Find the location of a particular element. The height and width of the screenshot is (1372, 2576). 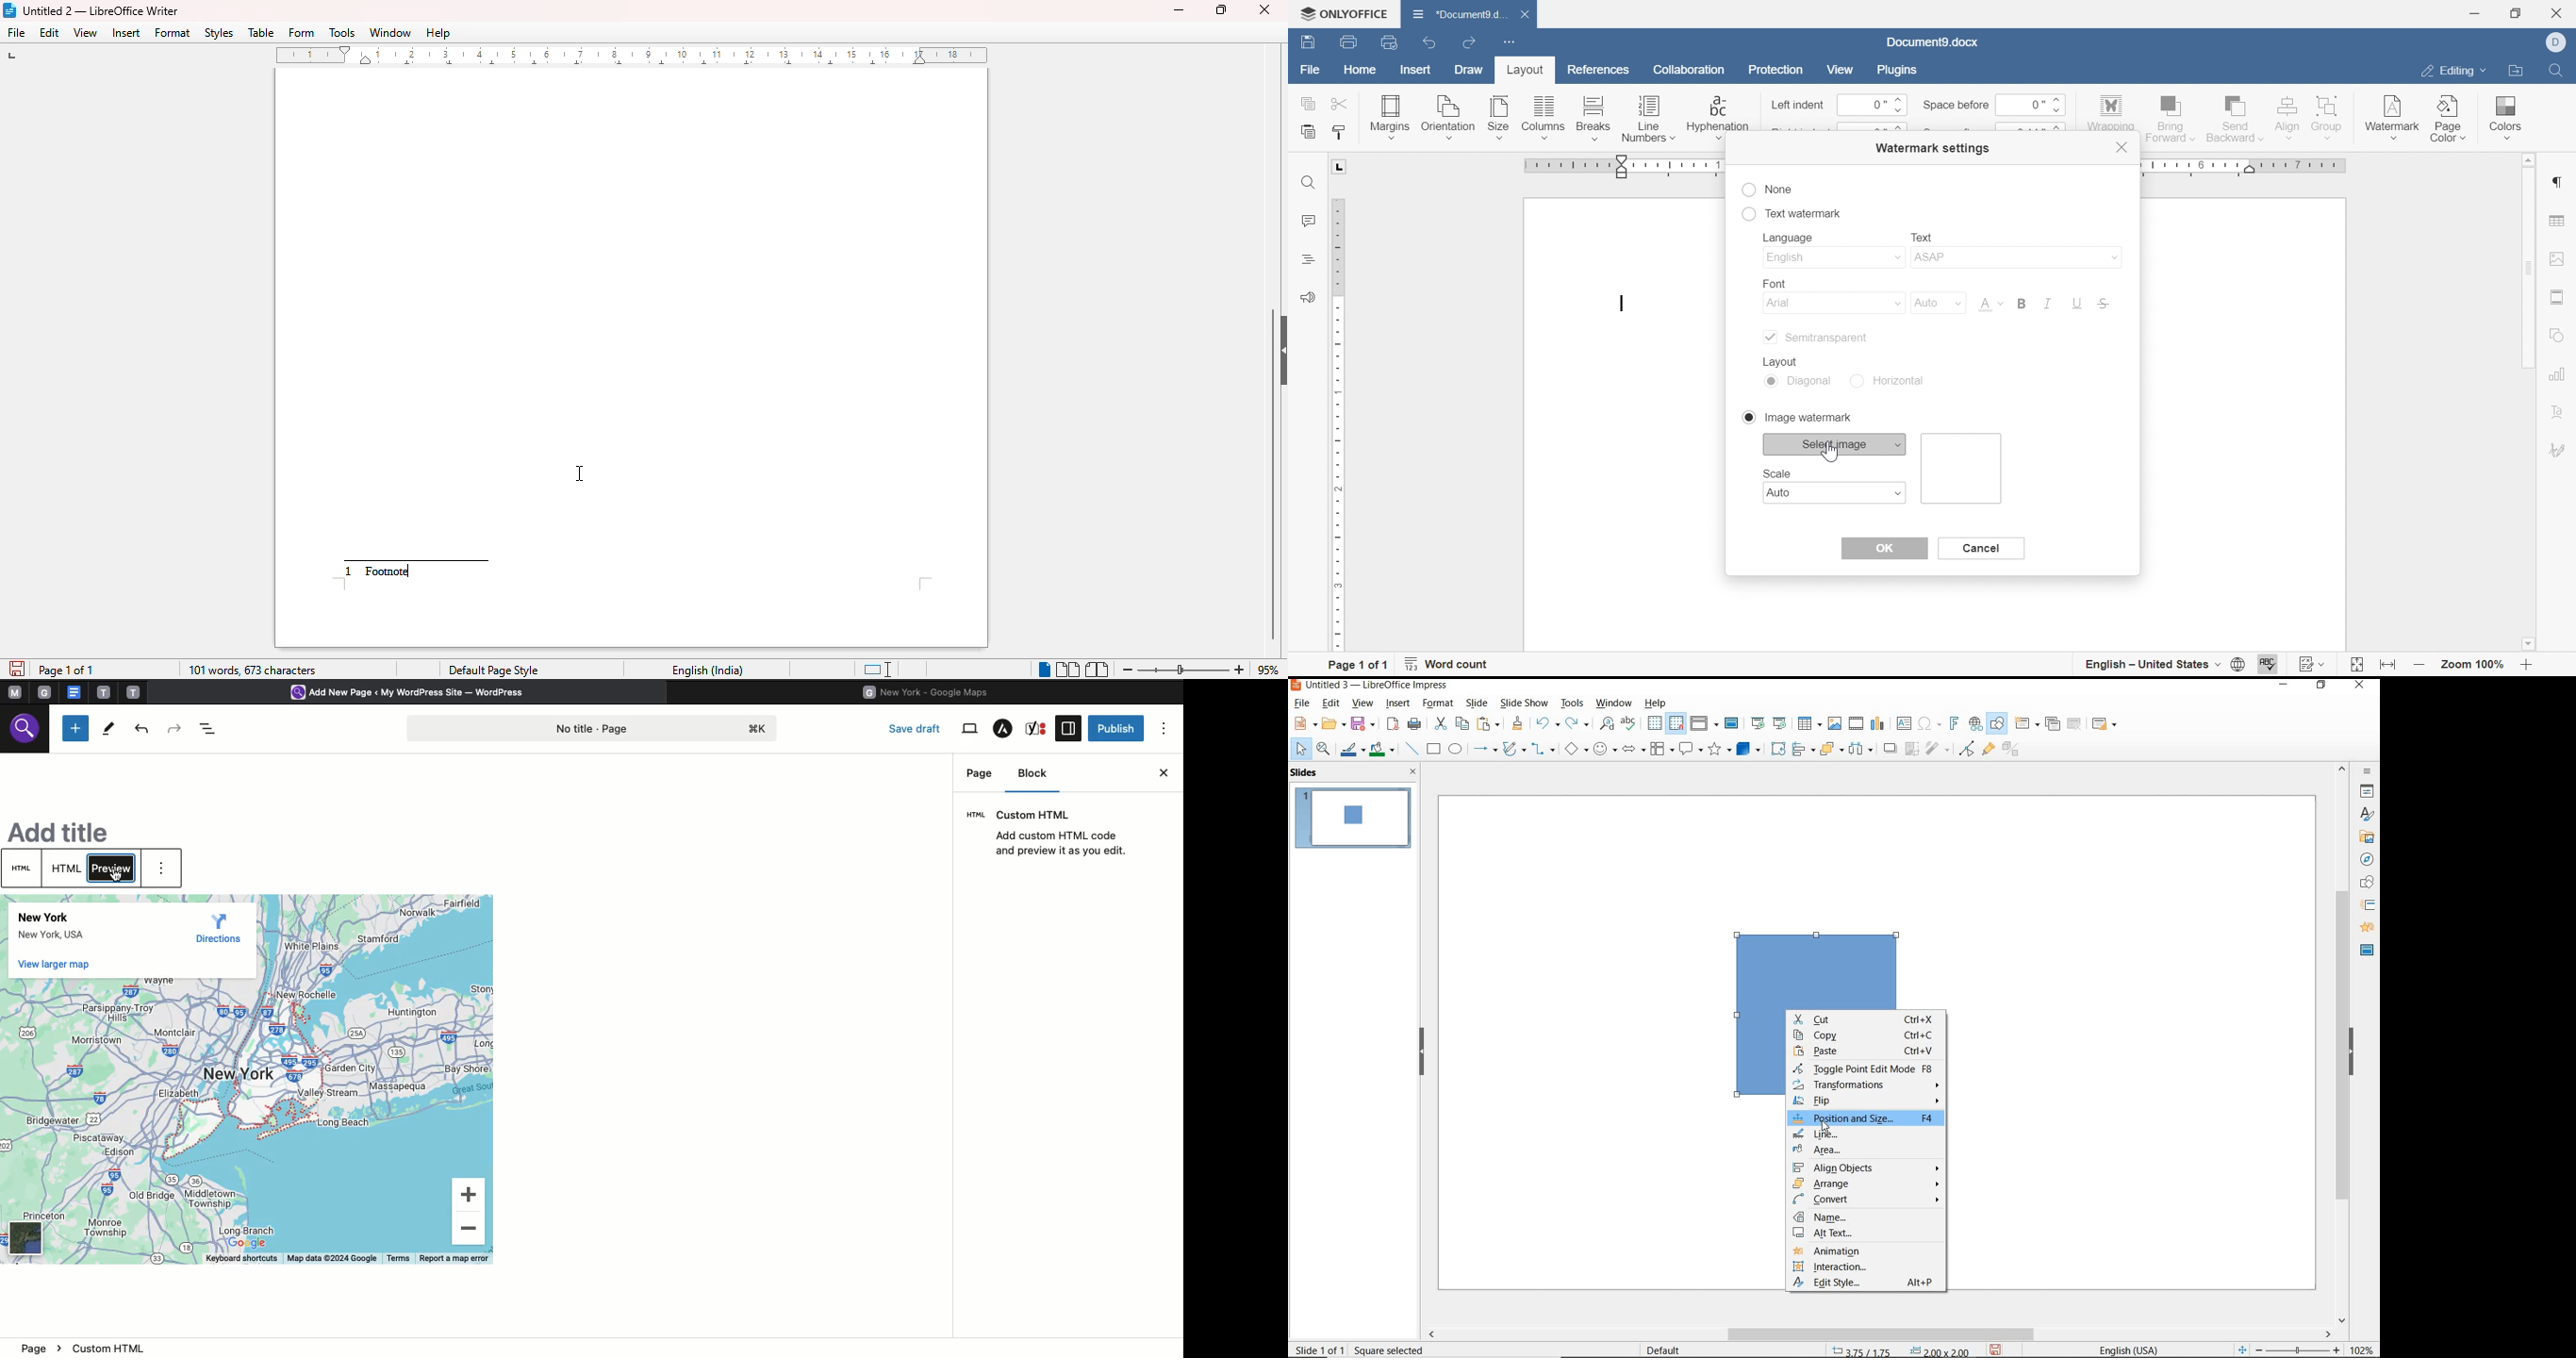

single-page view is located at coordinates (1043, 670).